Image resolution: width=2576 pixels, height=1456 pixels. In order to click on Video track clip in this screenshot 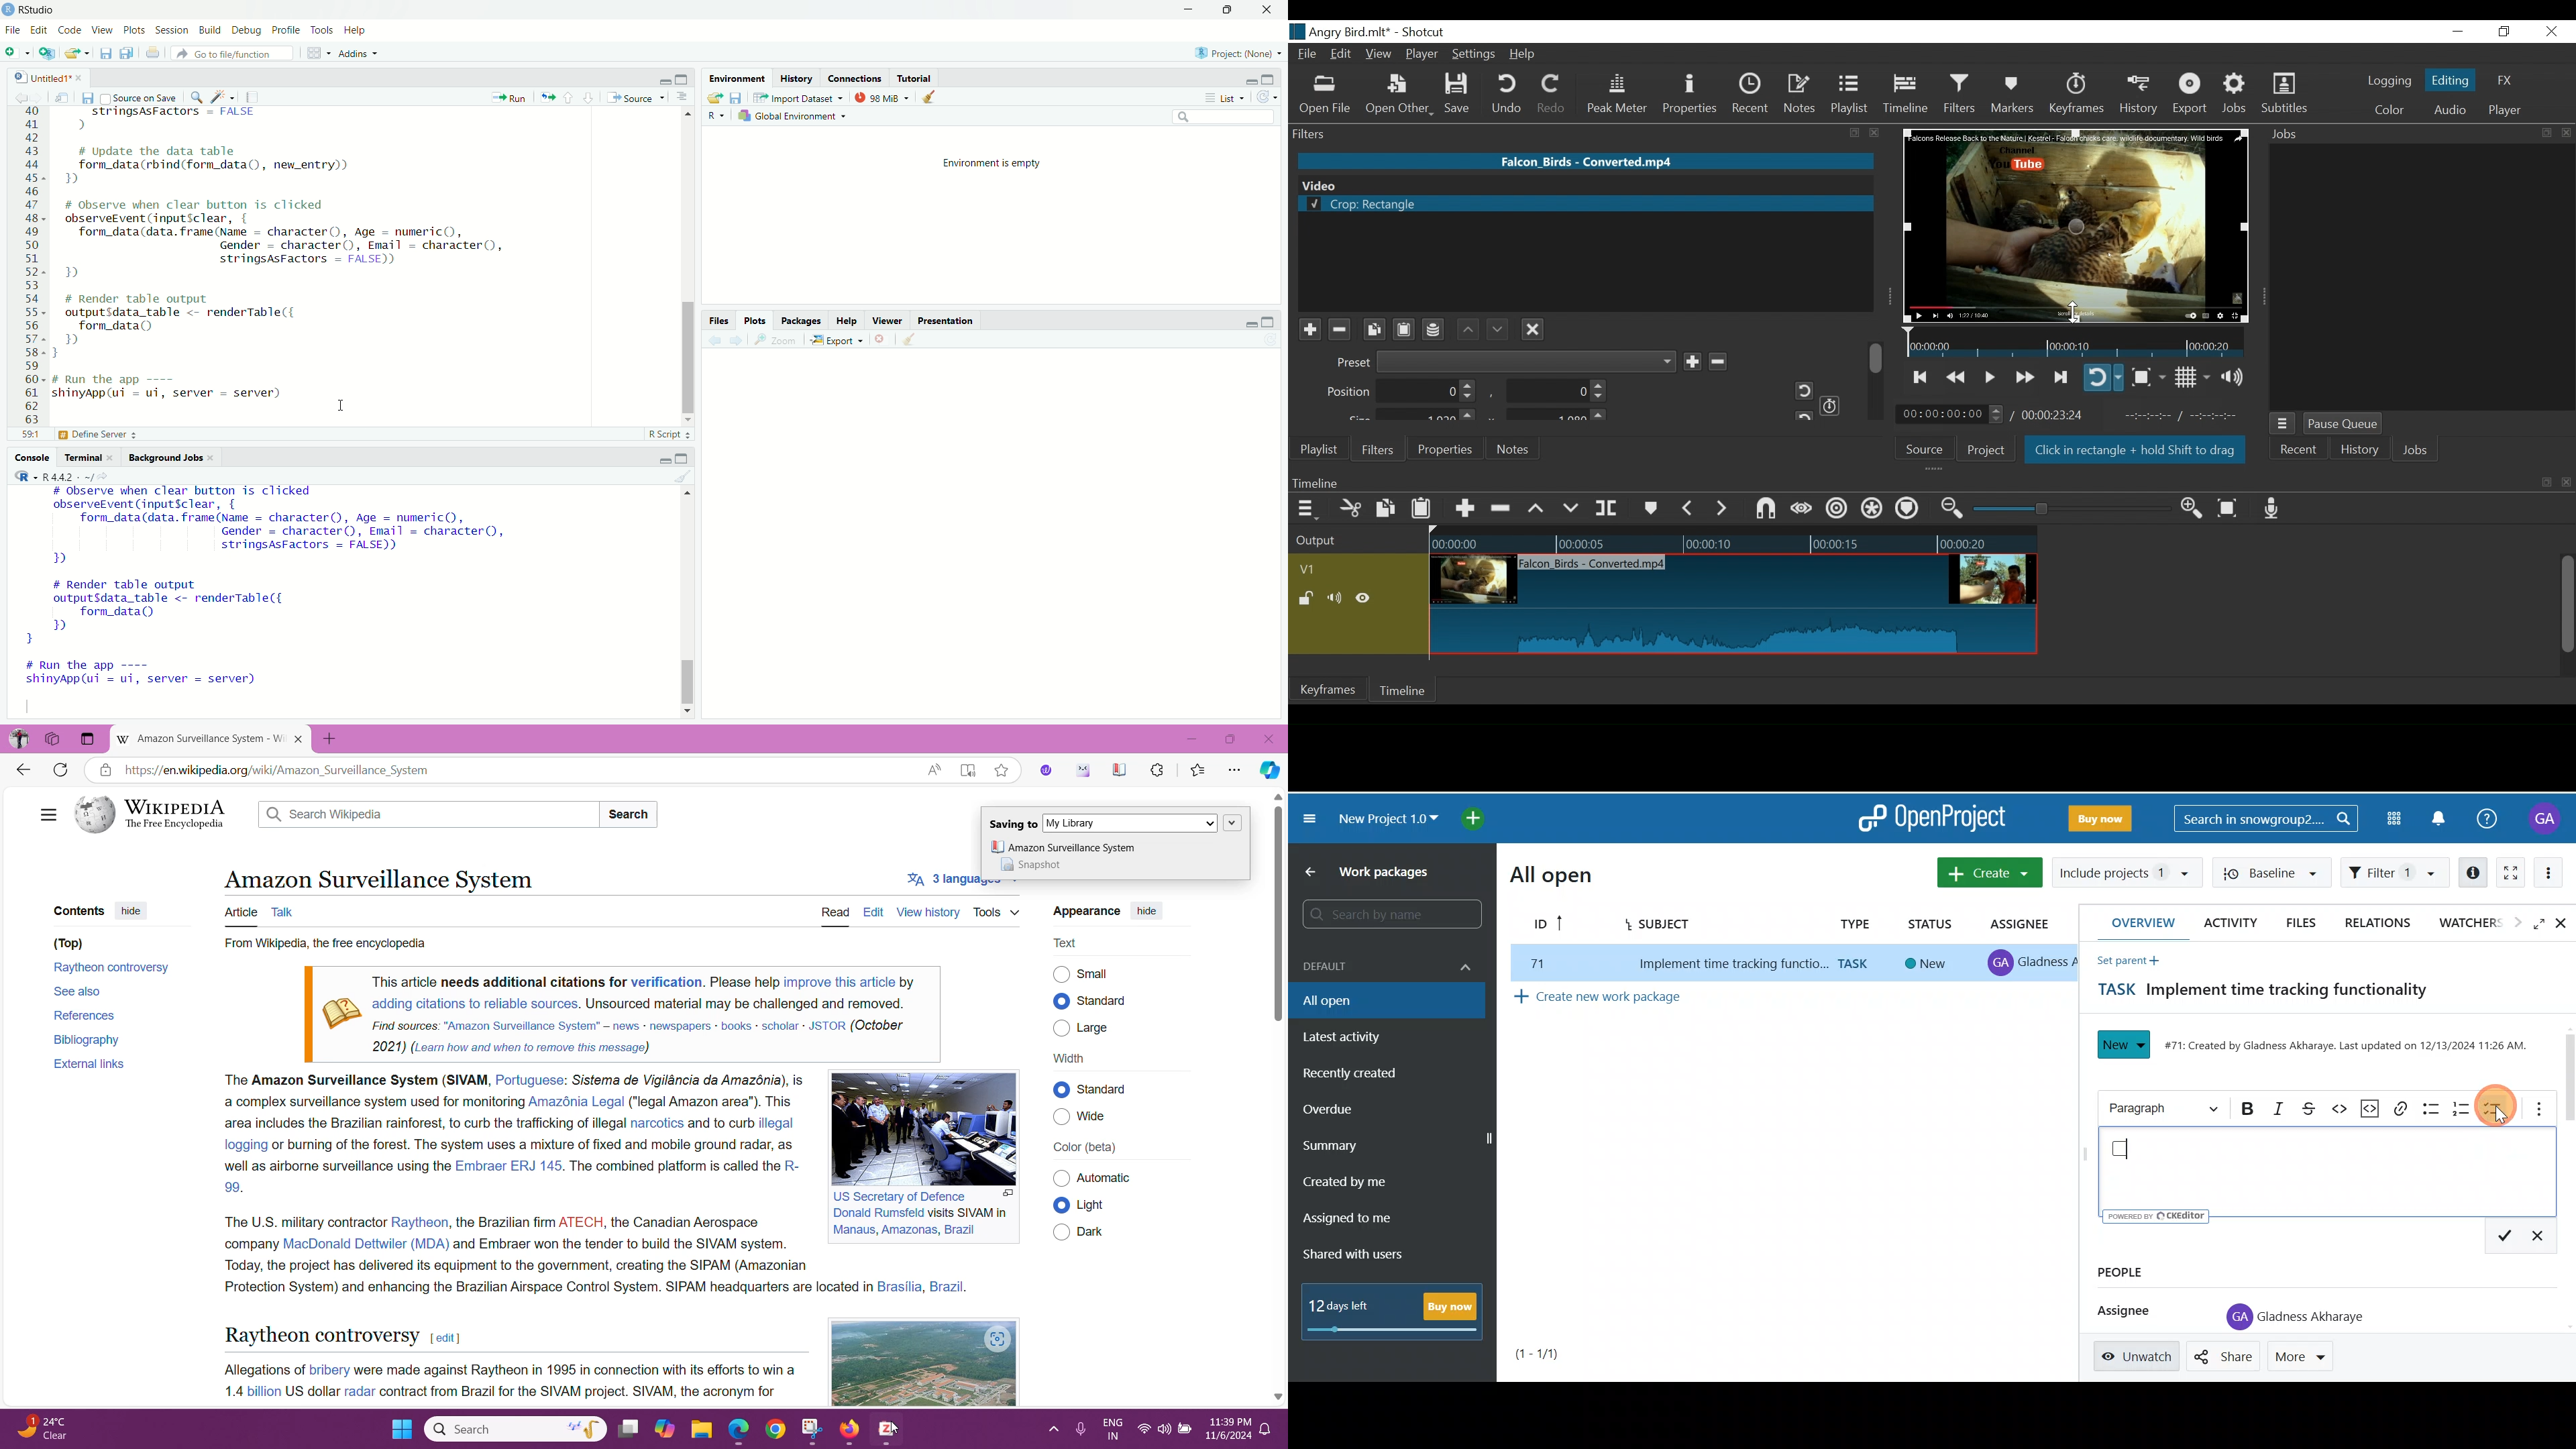, I will do `click(1733, 605)`.